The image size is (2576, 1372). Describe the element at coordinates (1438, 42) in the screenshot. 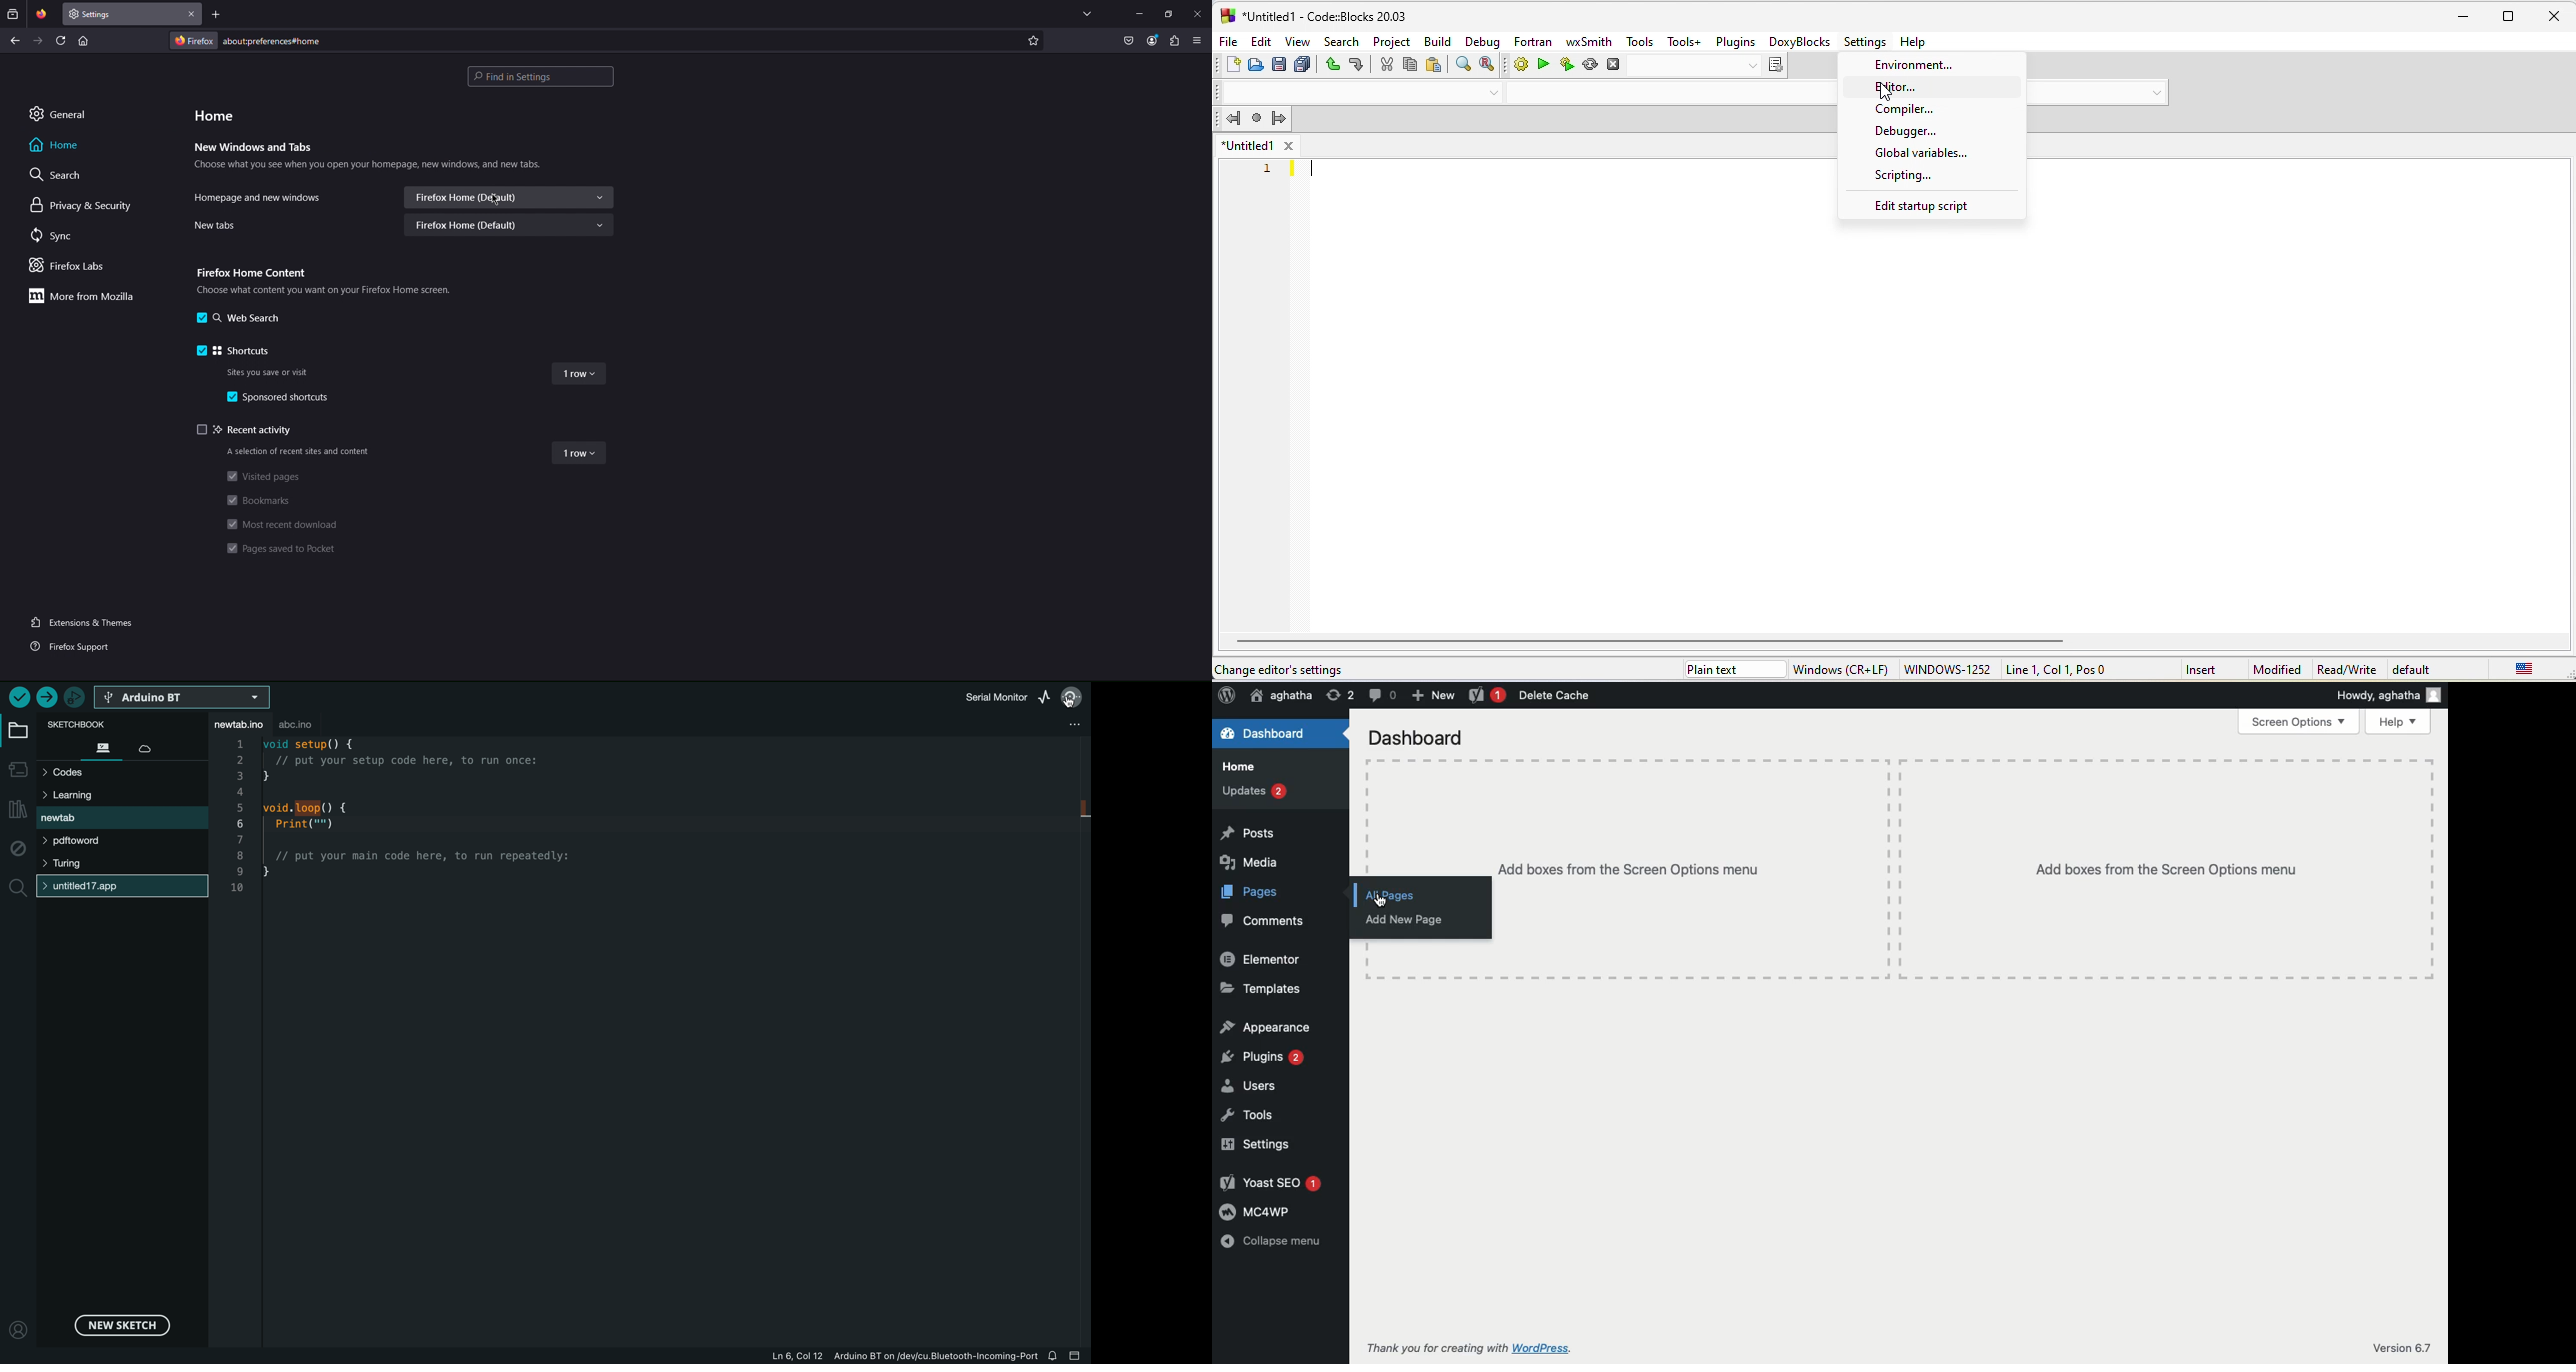

I see `build` at that location.